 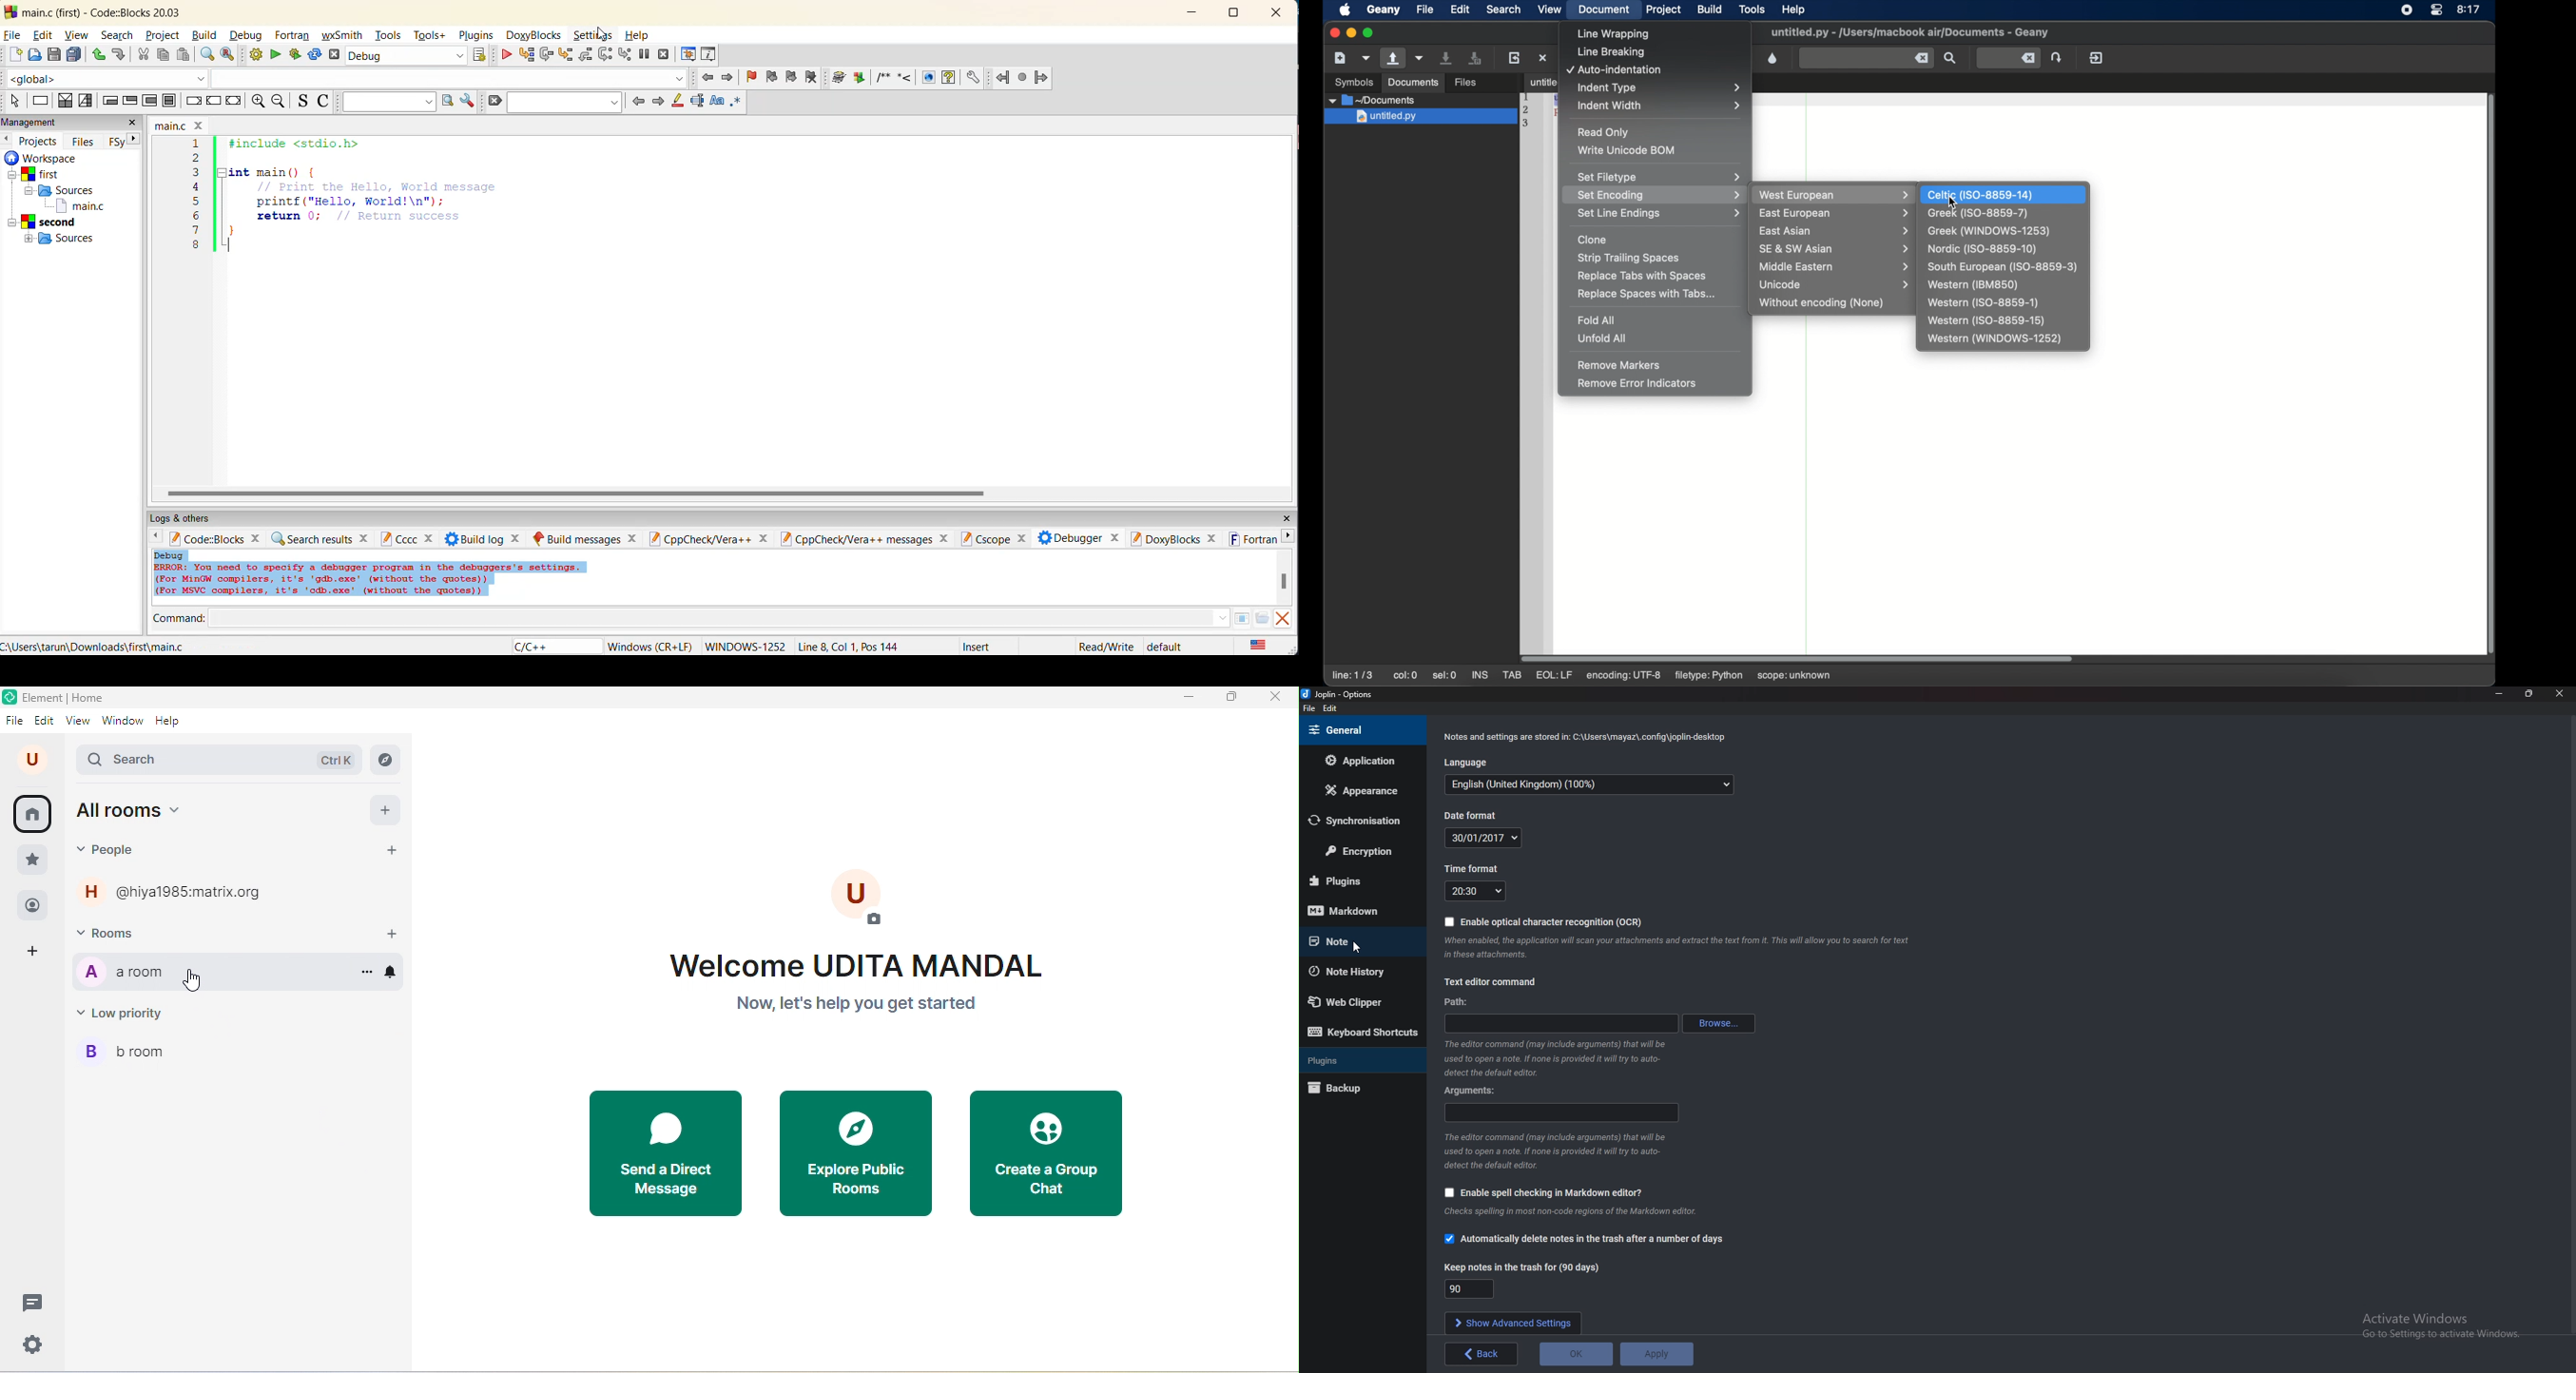 What do you see at coordinates (1339, 695) in the screenshot?
I see `joplin` at bounding box center [1339, 695].